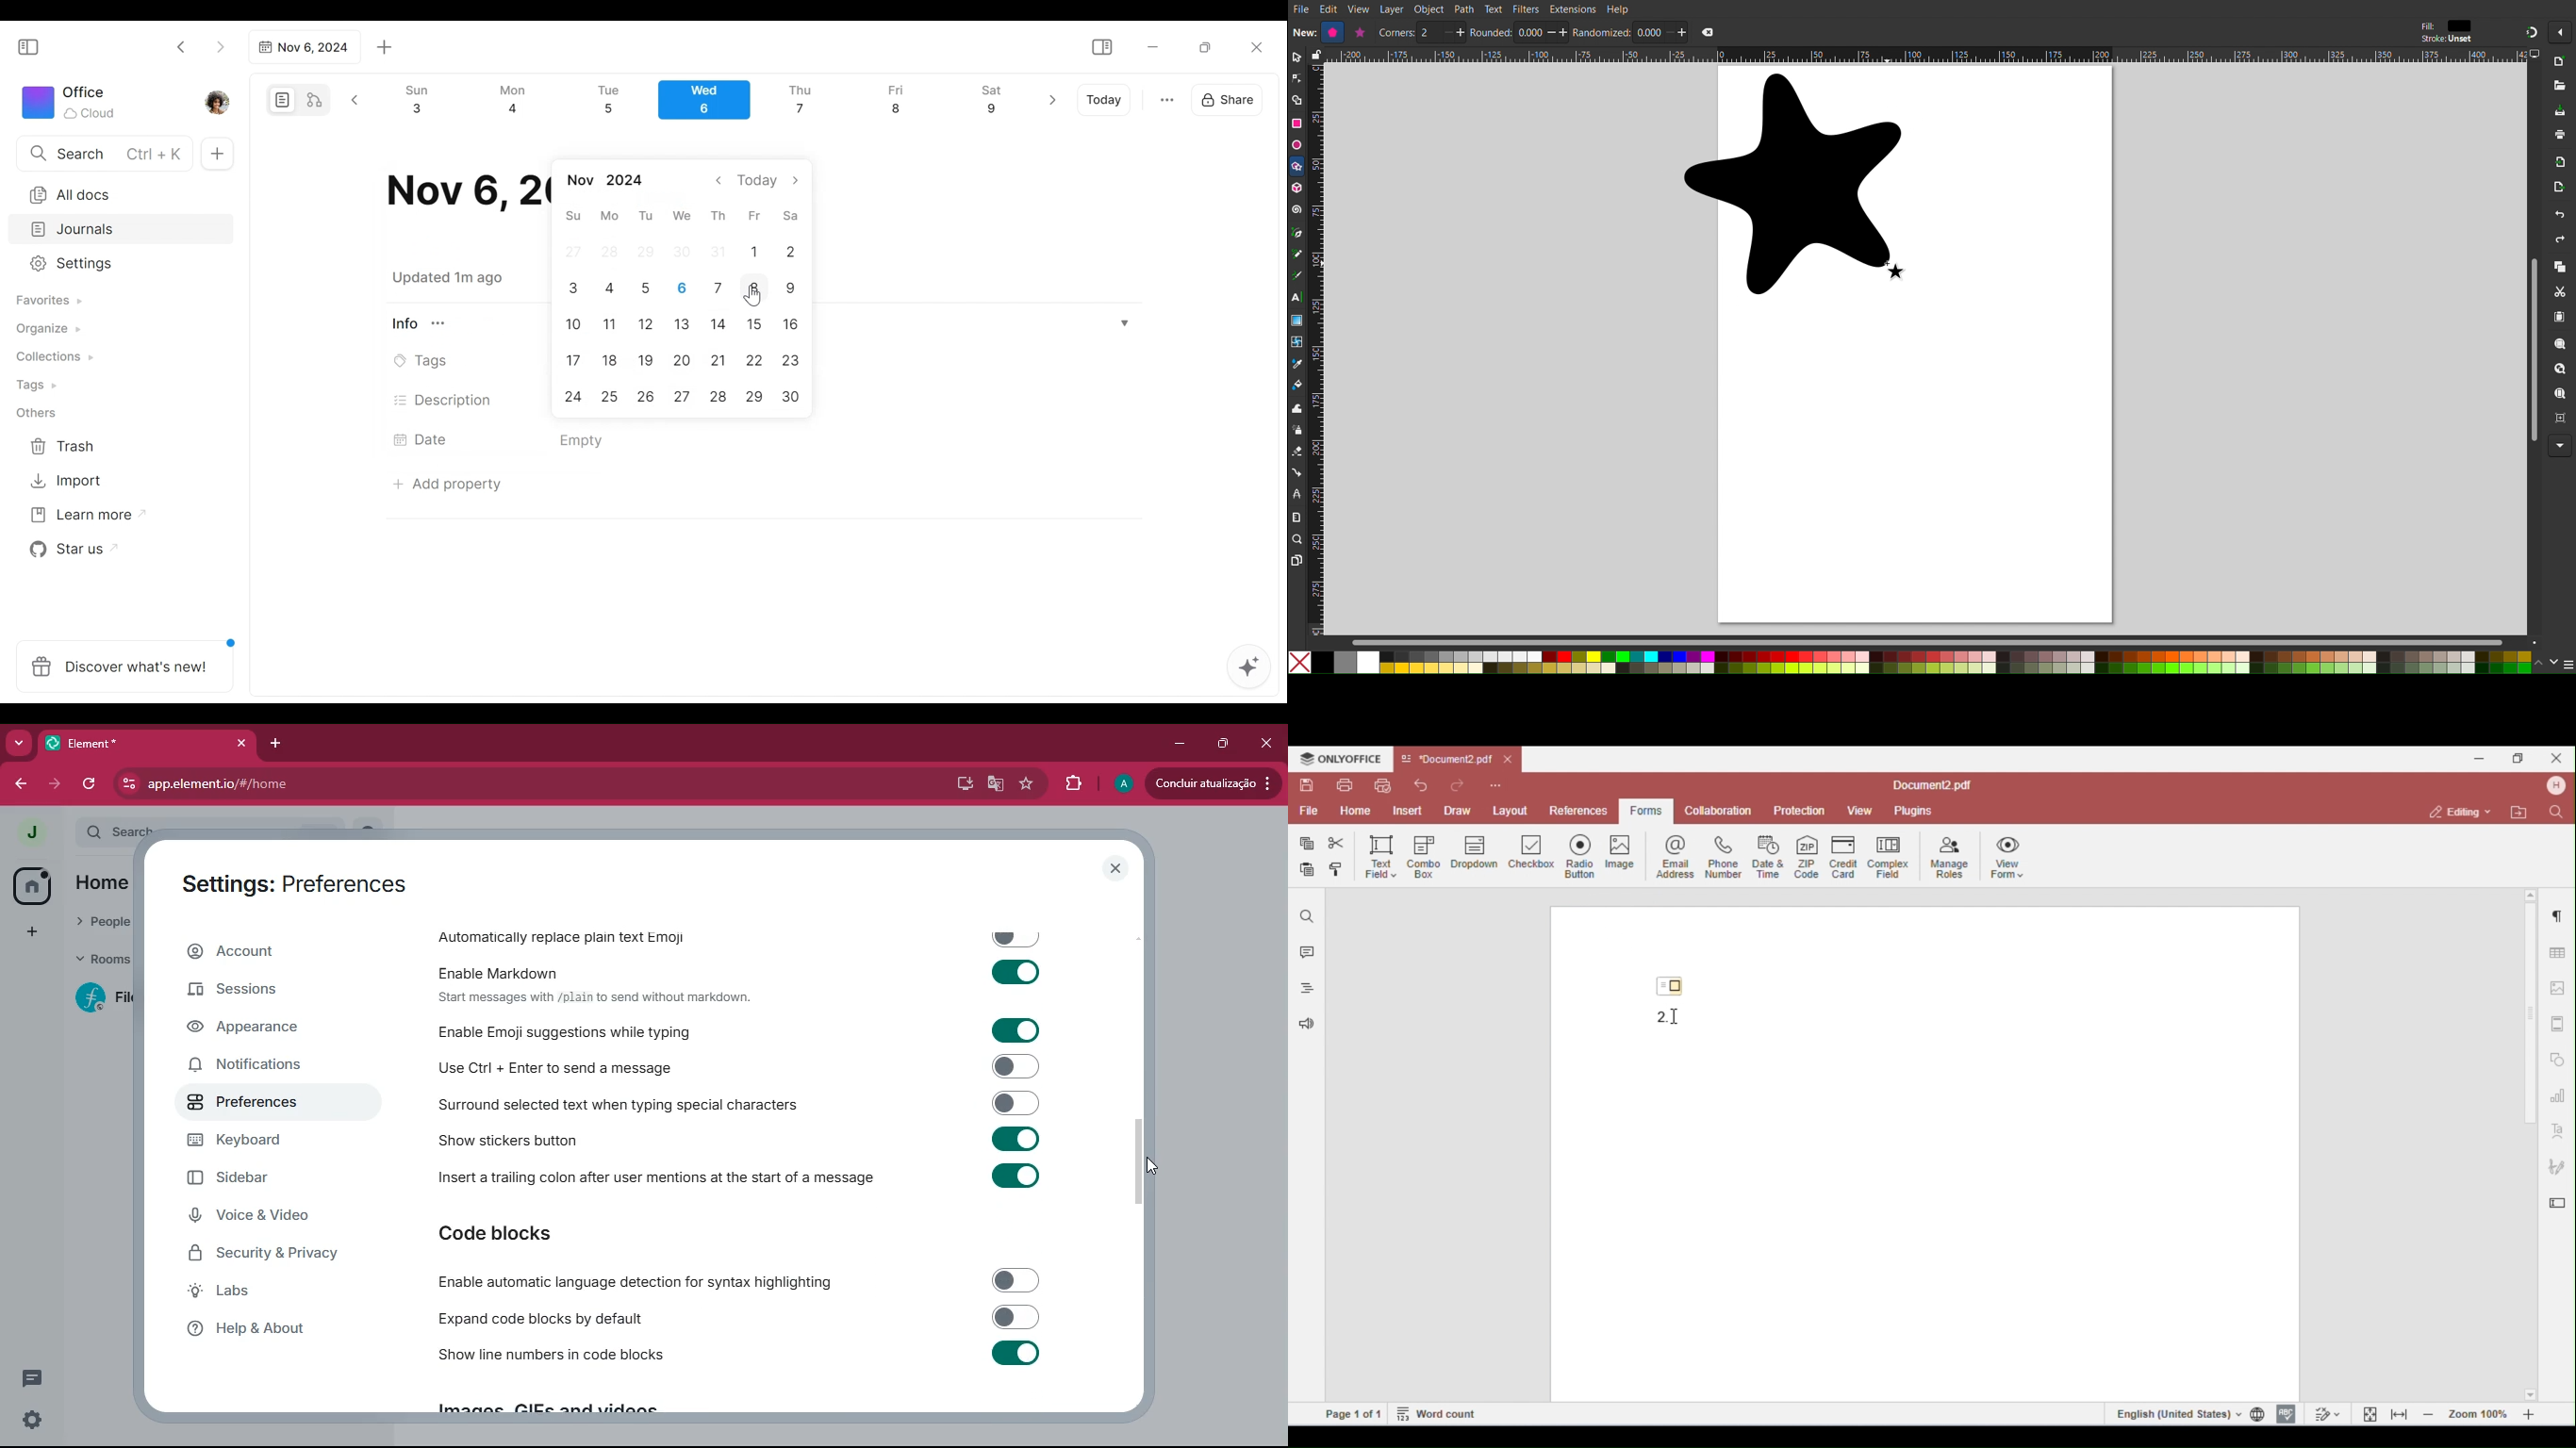  I want to click on Calligraphy Tool, so click(1296, 276).